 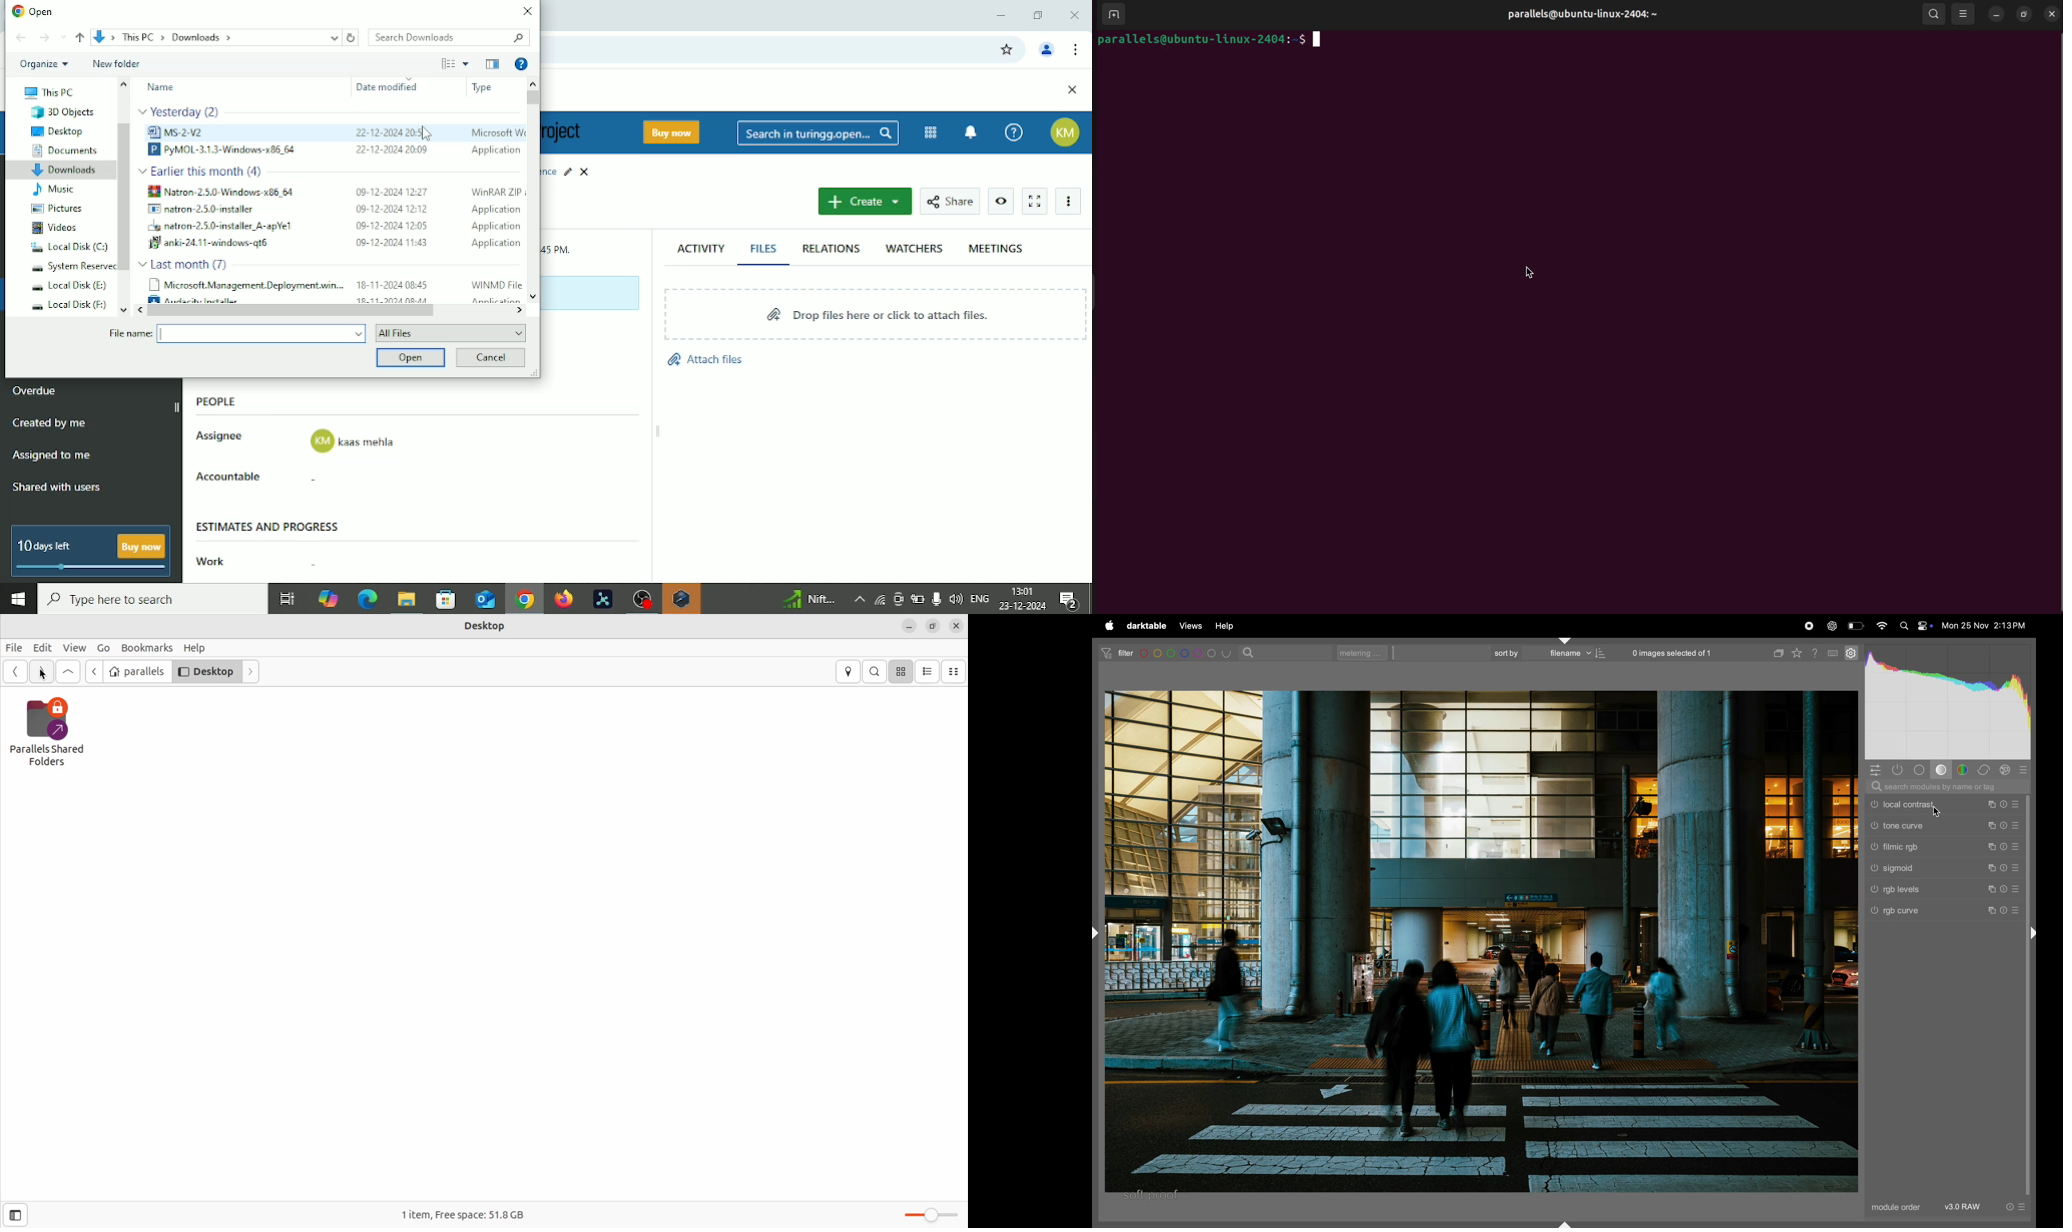 I want to click on Vertical scrollbar, so click(x=125, y=197).